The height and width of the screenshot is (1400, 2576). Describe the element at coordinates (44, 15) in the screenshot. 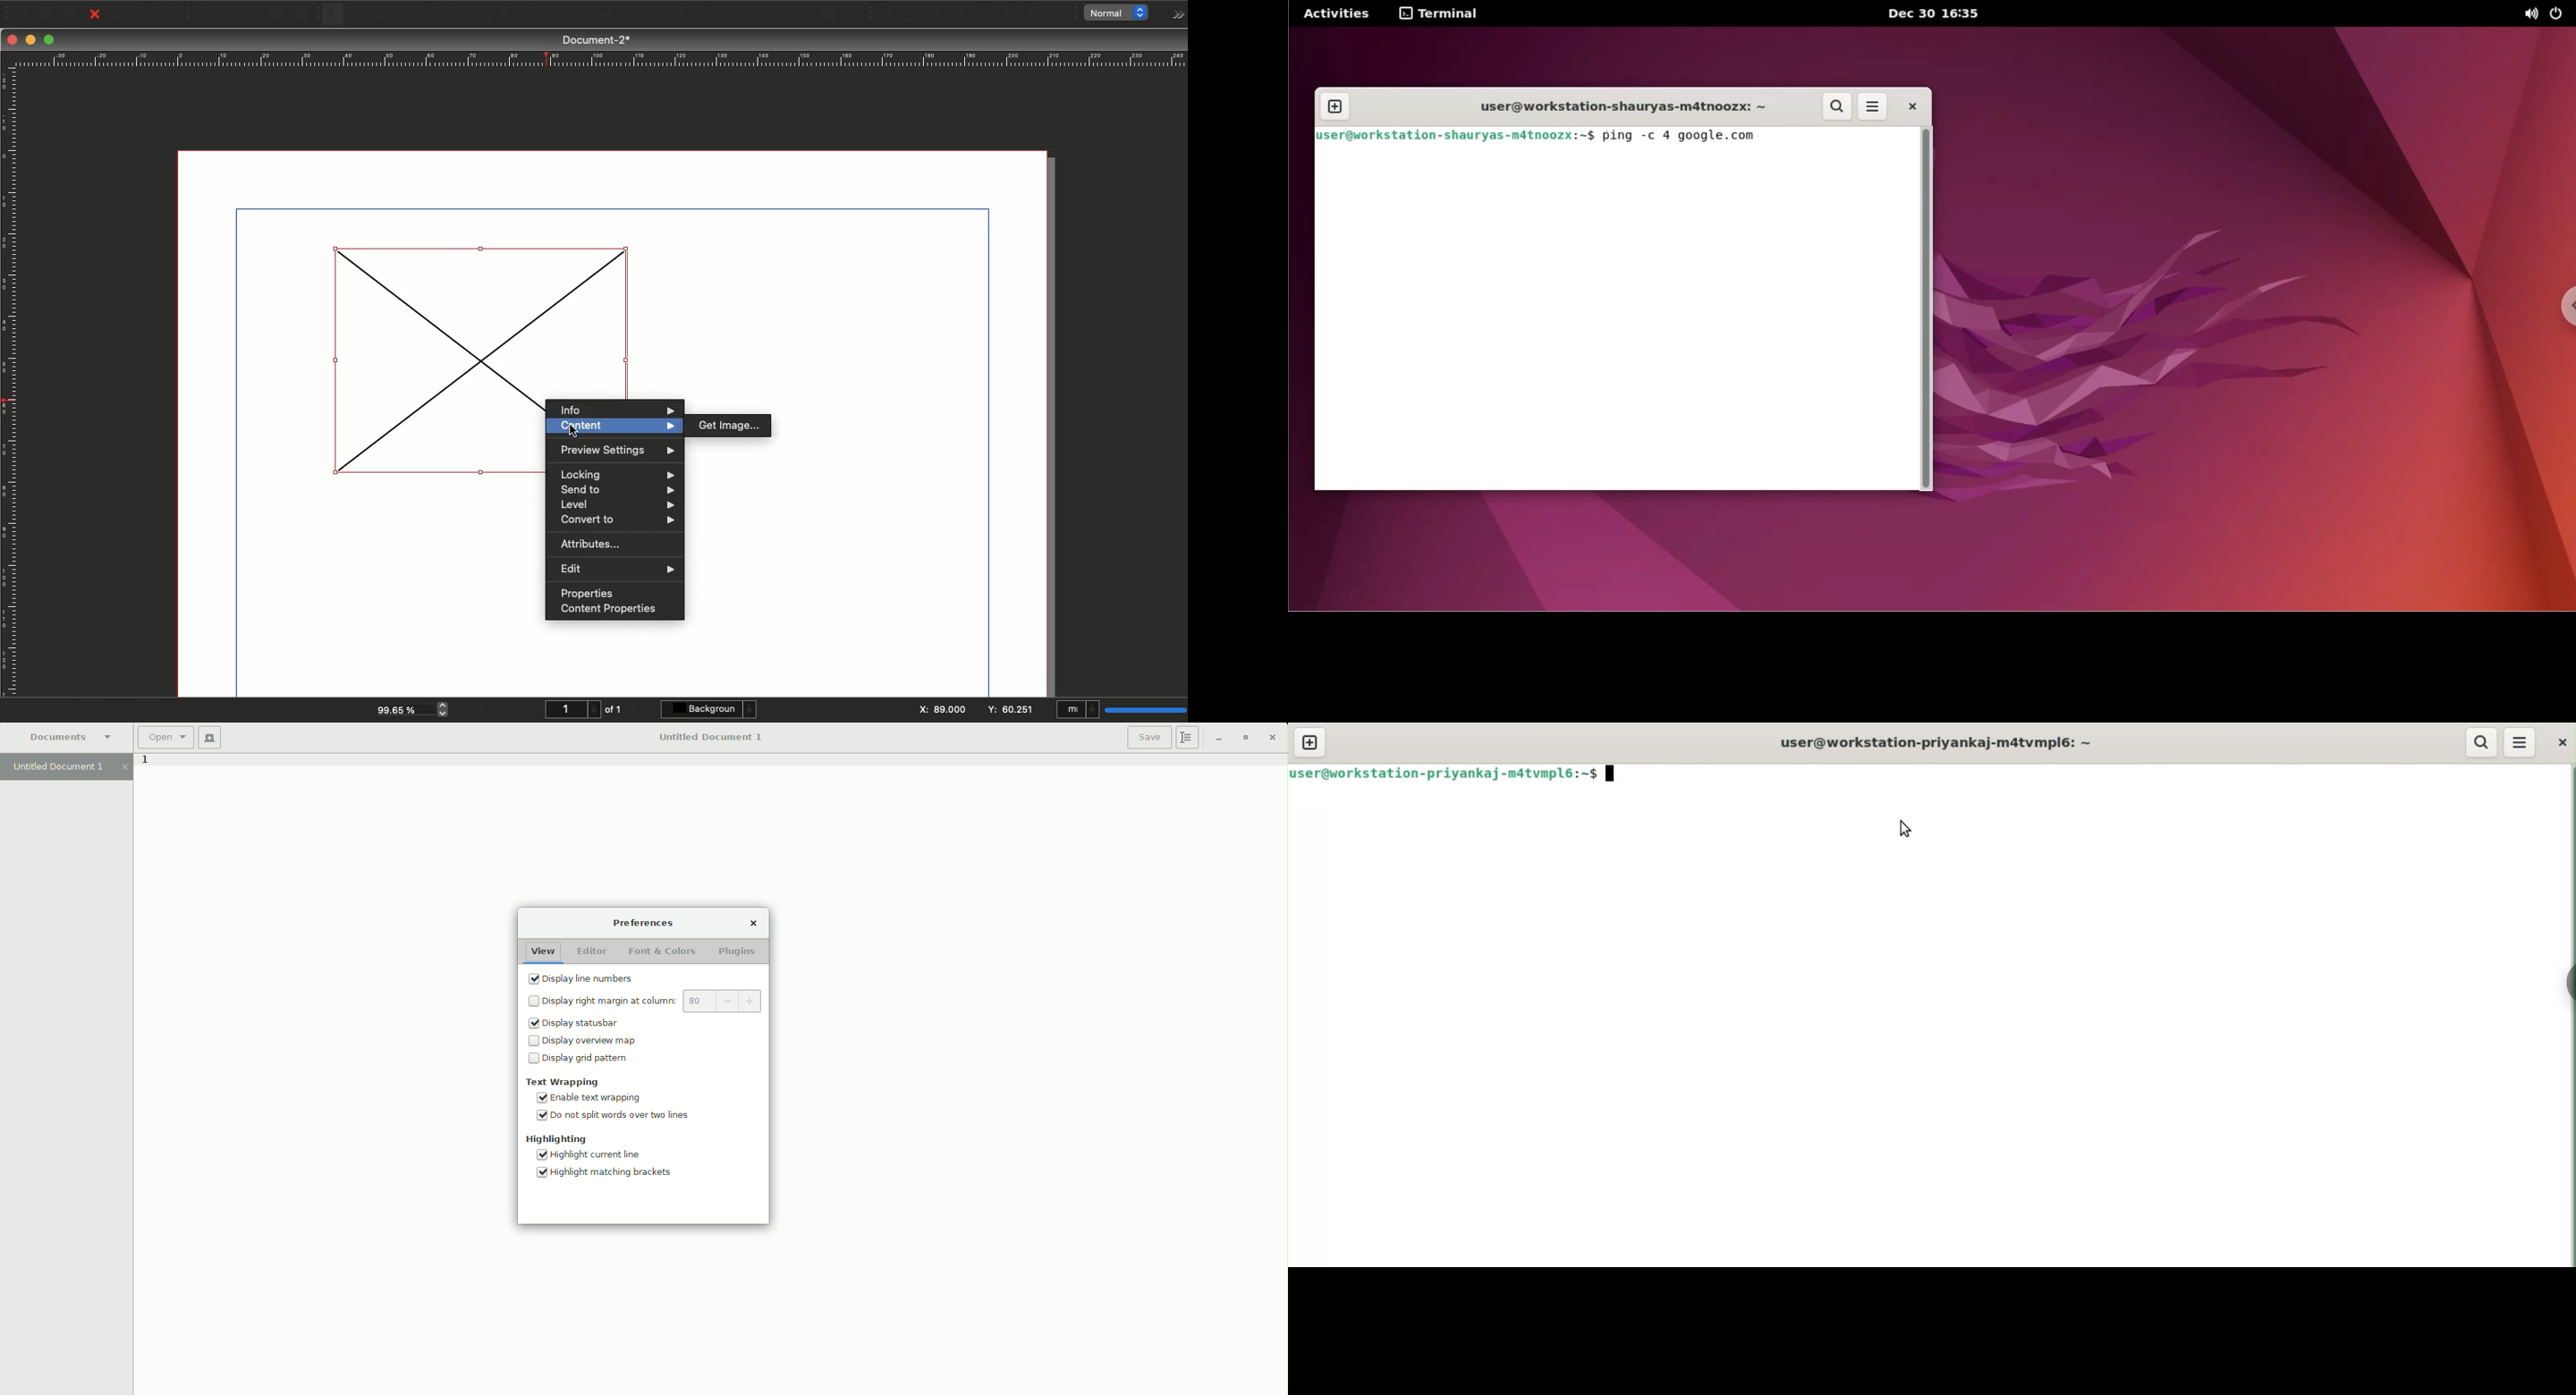

I see `Open` at that location.